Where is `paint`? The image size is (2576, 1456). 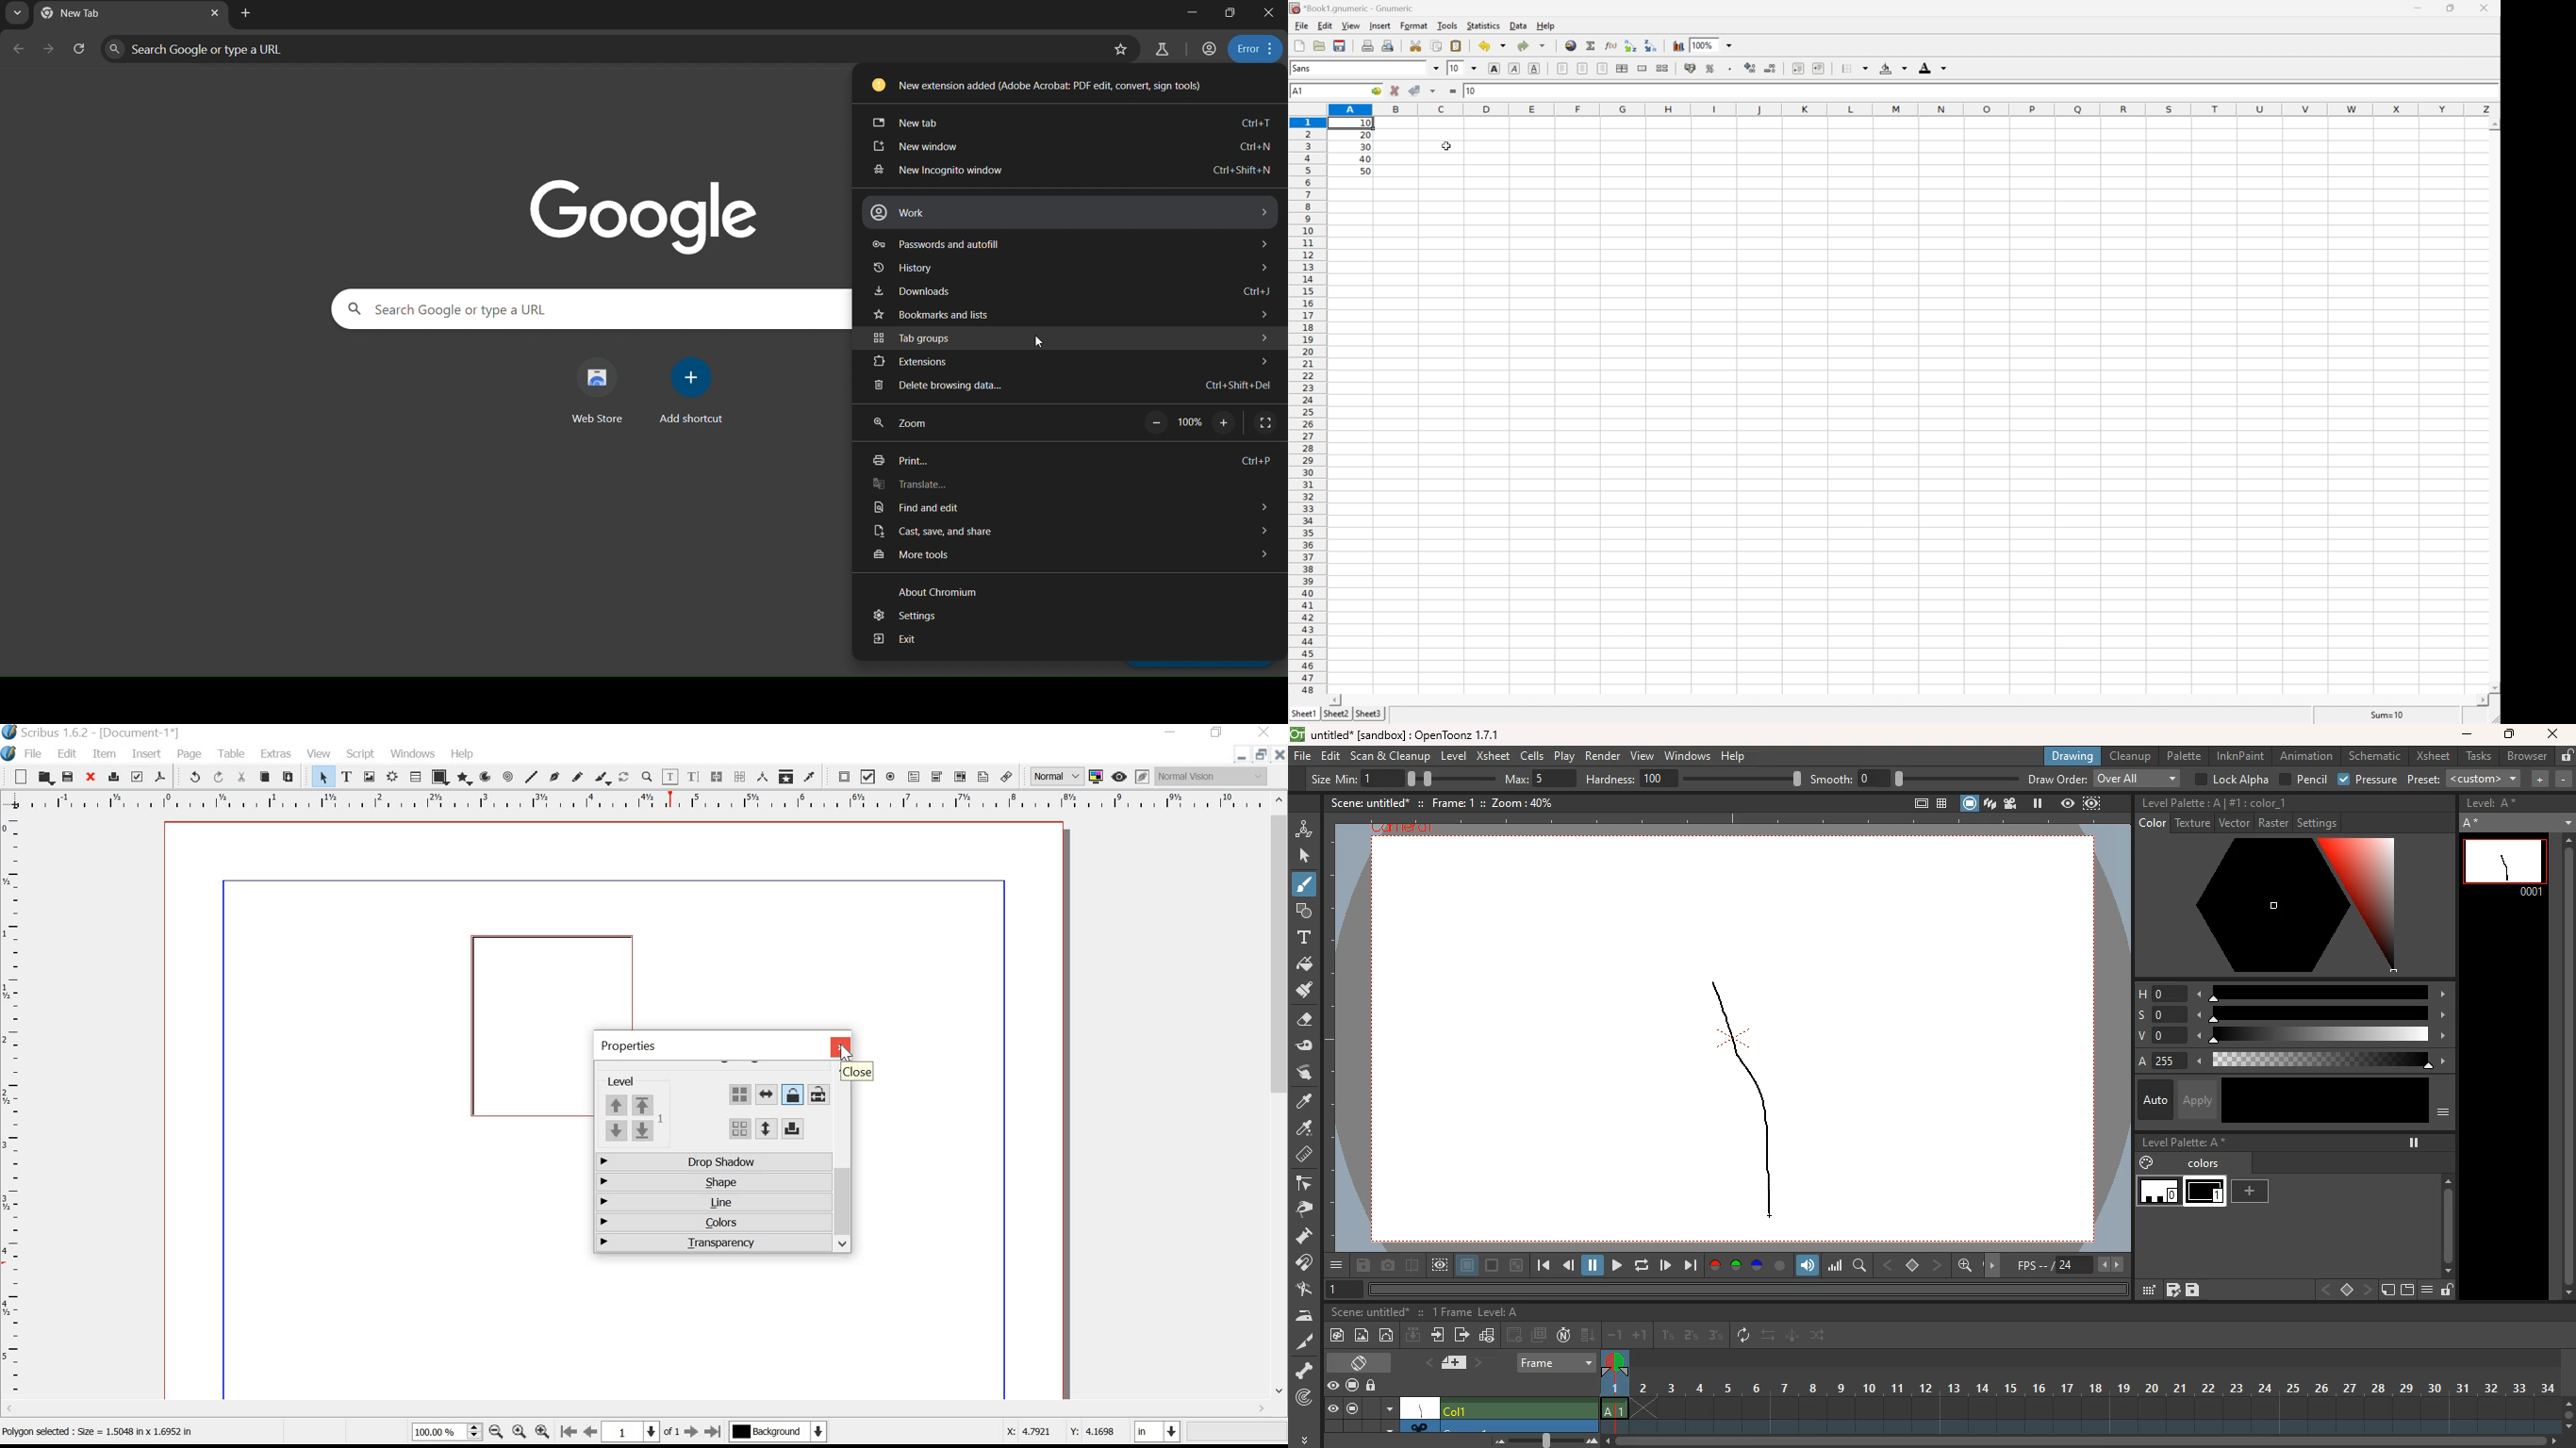 paint is located at coordinates (2144, 1163).